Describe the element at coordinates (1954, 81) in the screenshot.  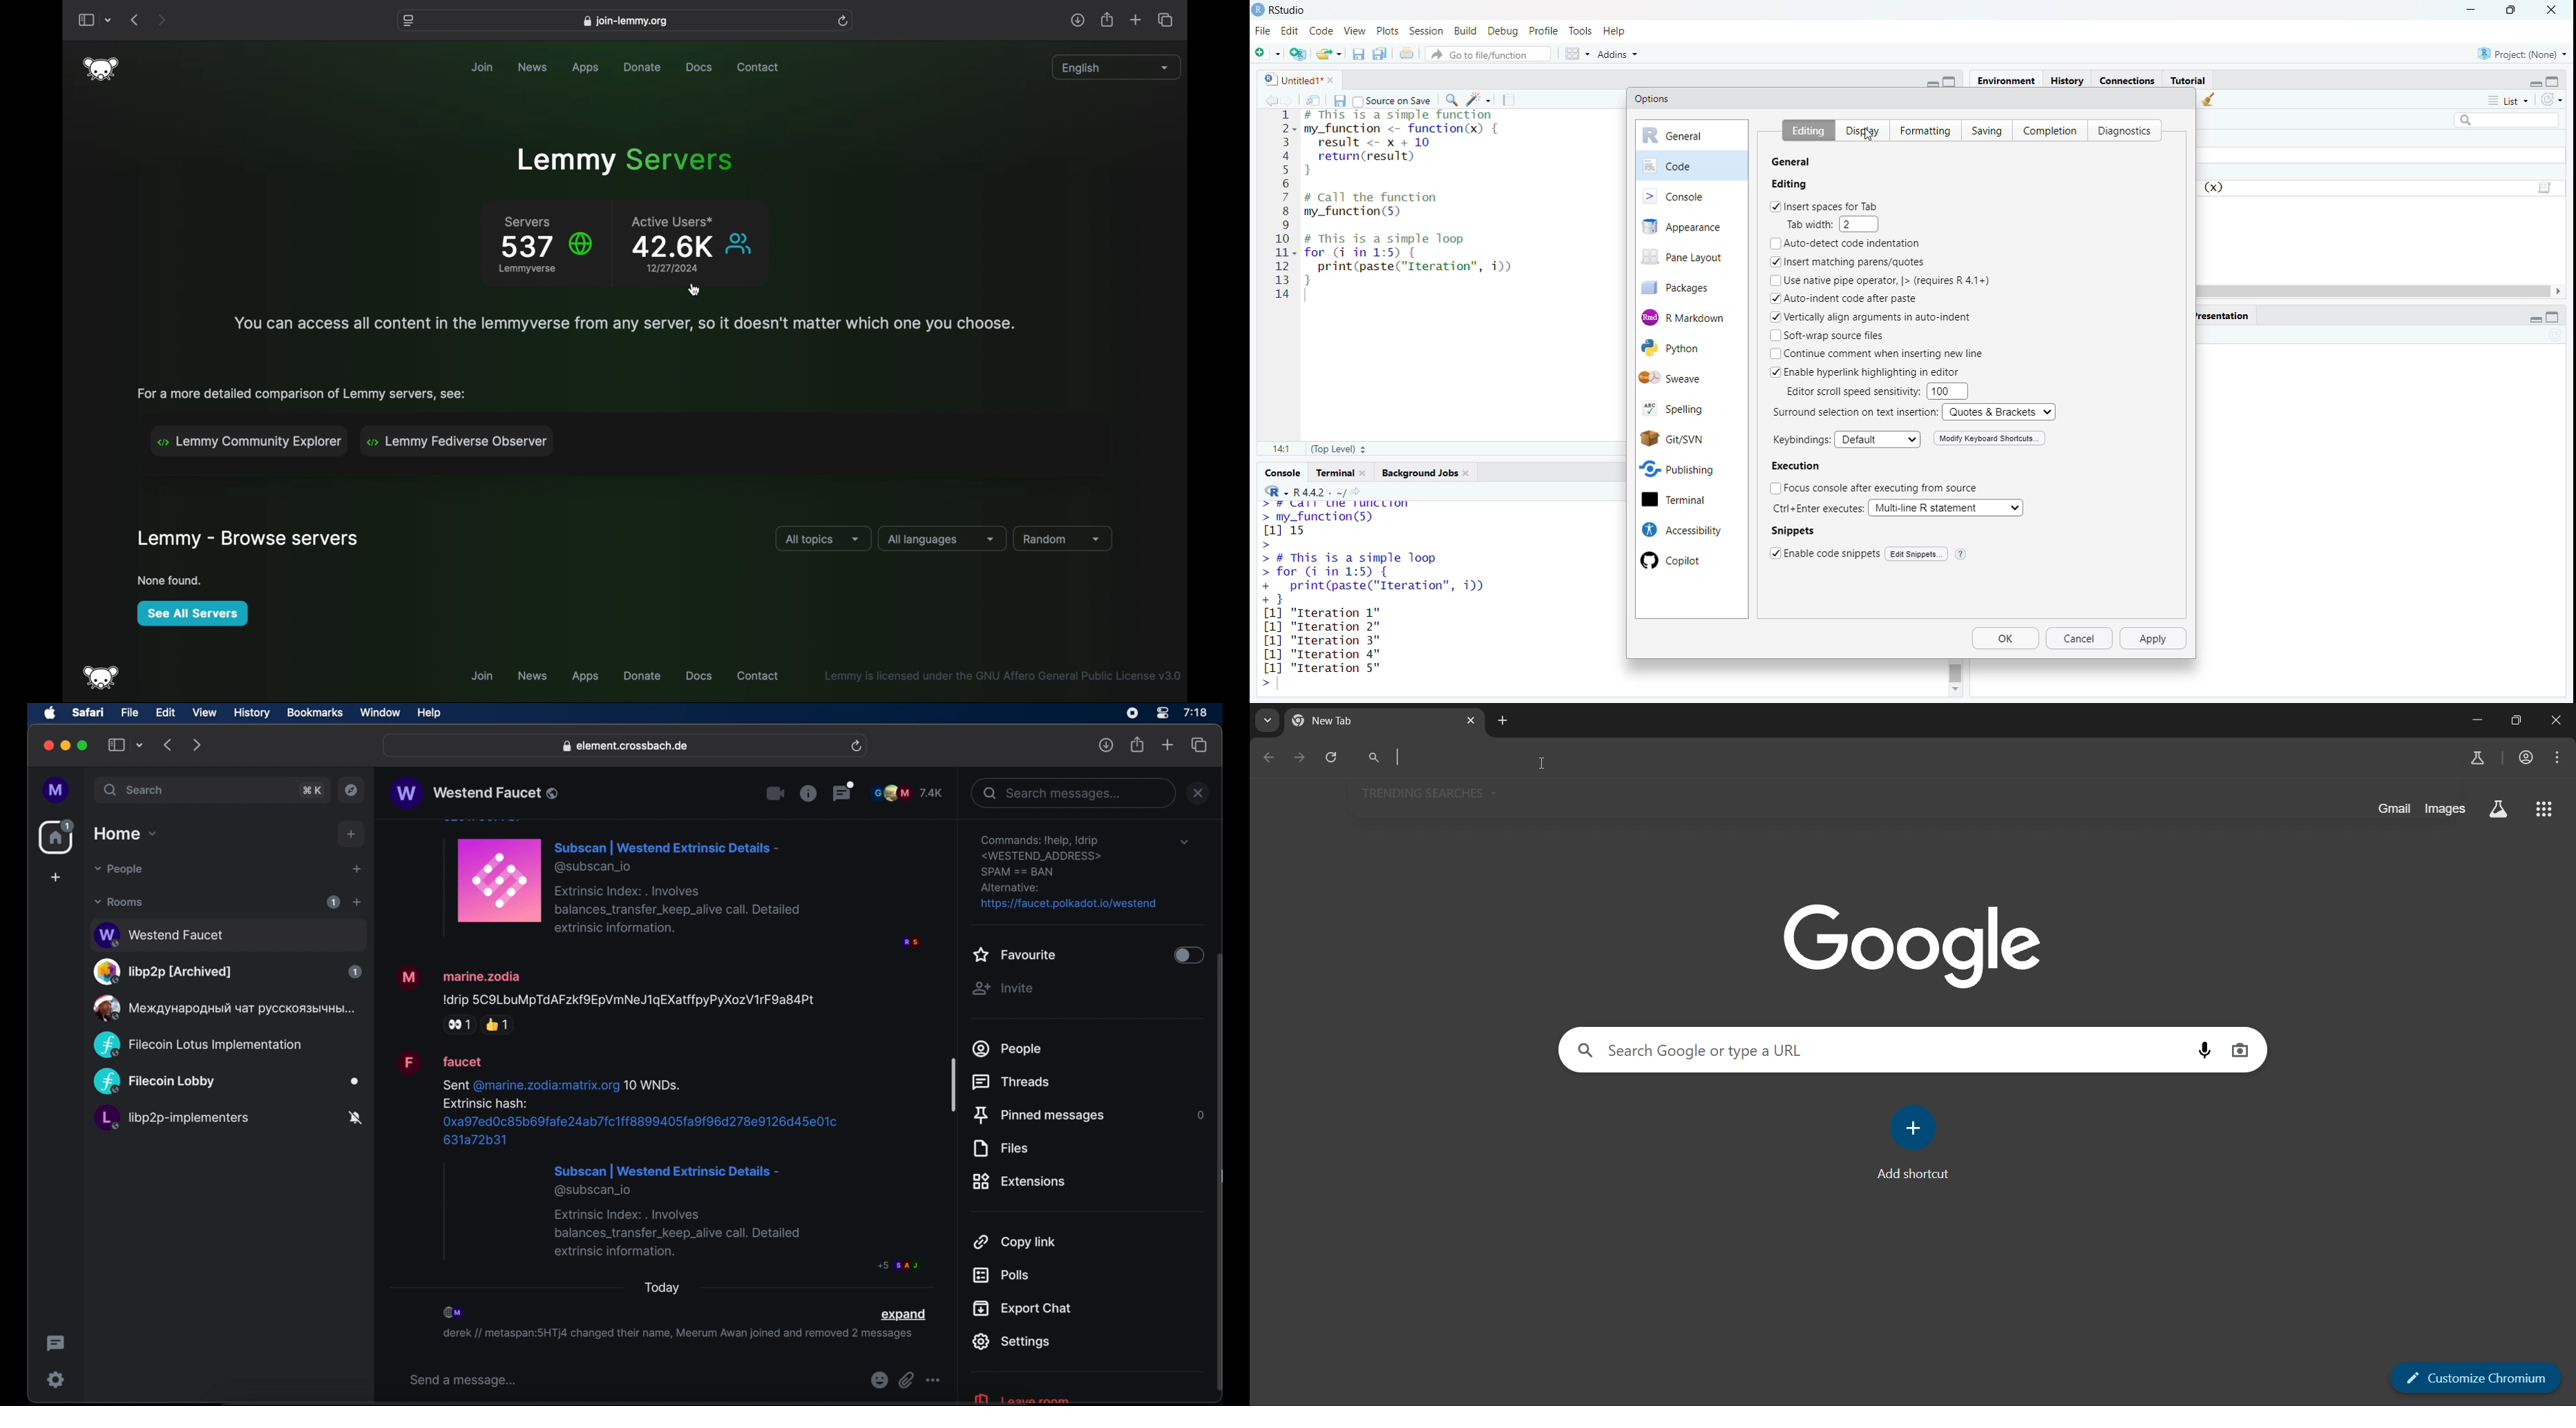
I see `maximize` at that location.